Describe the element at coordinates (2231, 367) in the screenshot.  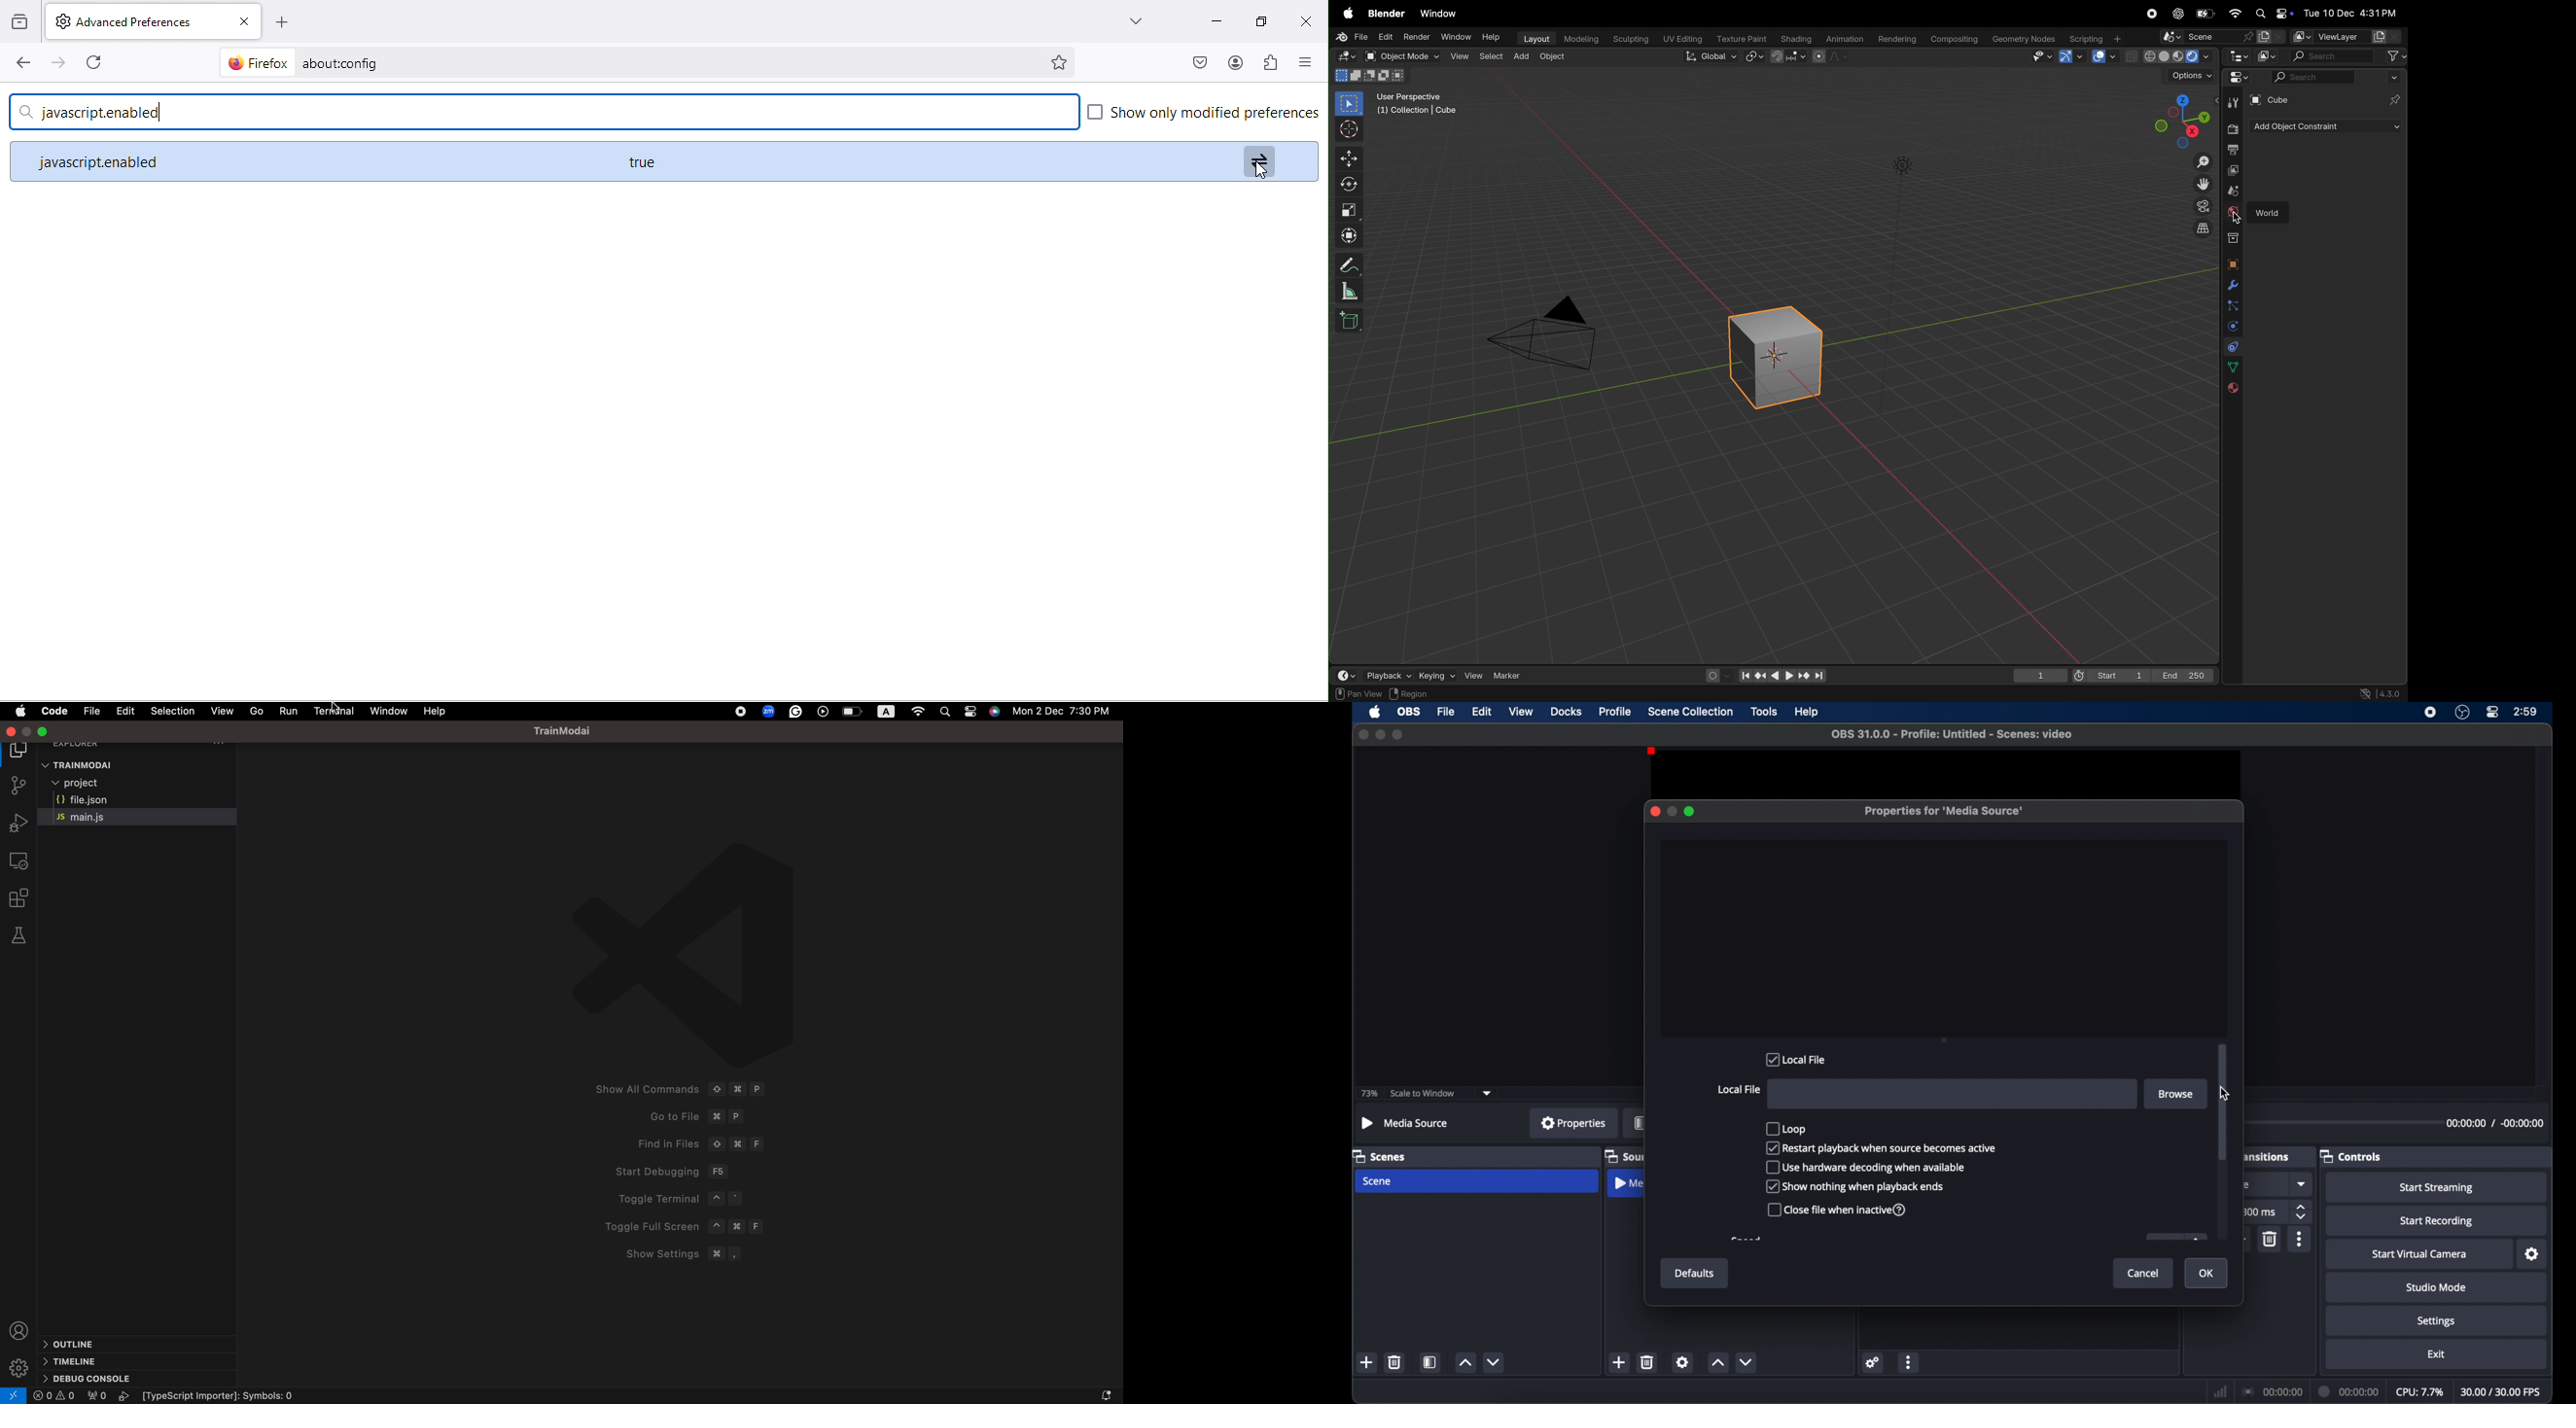
I see `data ` at that location.